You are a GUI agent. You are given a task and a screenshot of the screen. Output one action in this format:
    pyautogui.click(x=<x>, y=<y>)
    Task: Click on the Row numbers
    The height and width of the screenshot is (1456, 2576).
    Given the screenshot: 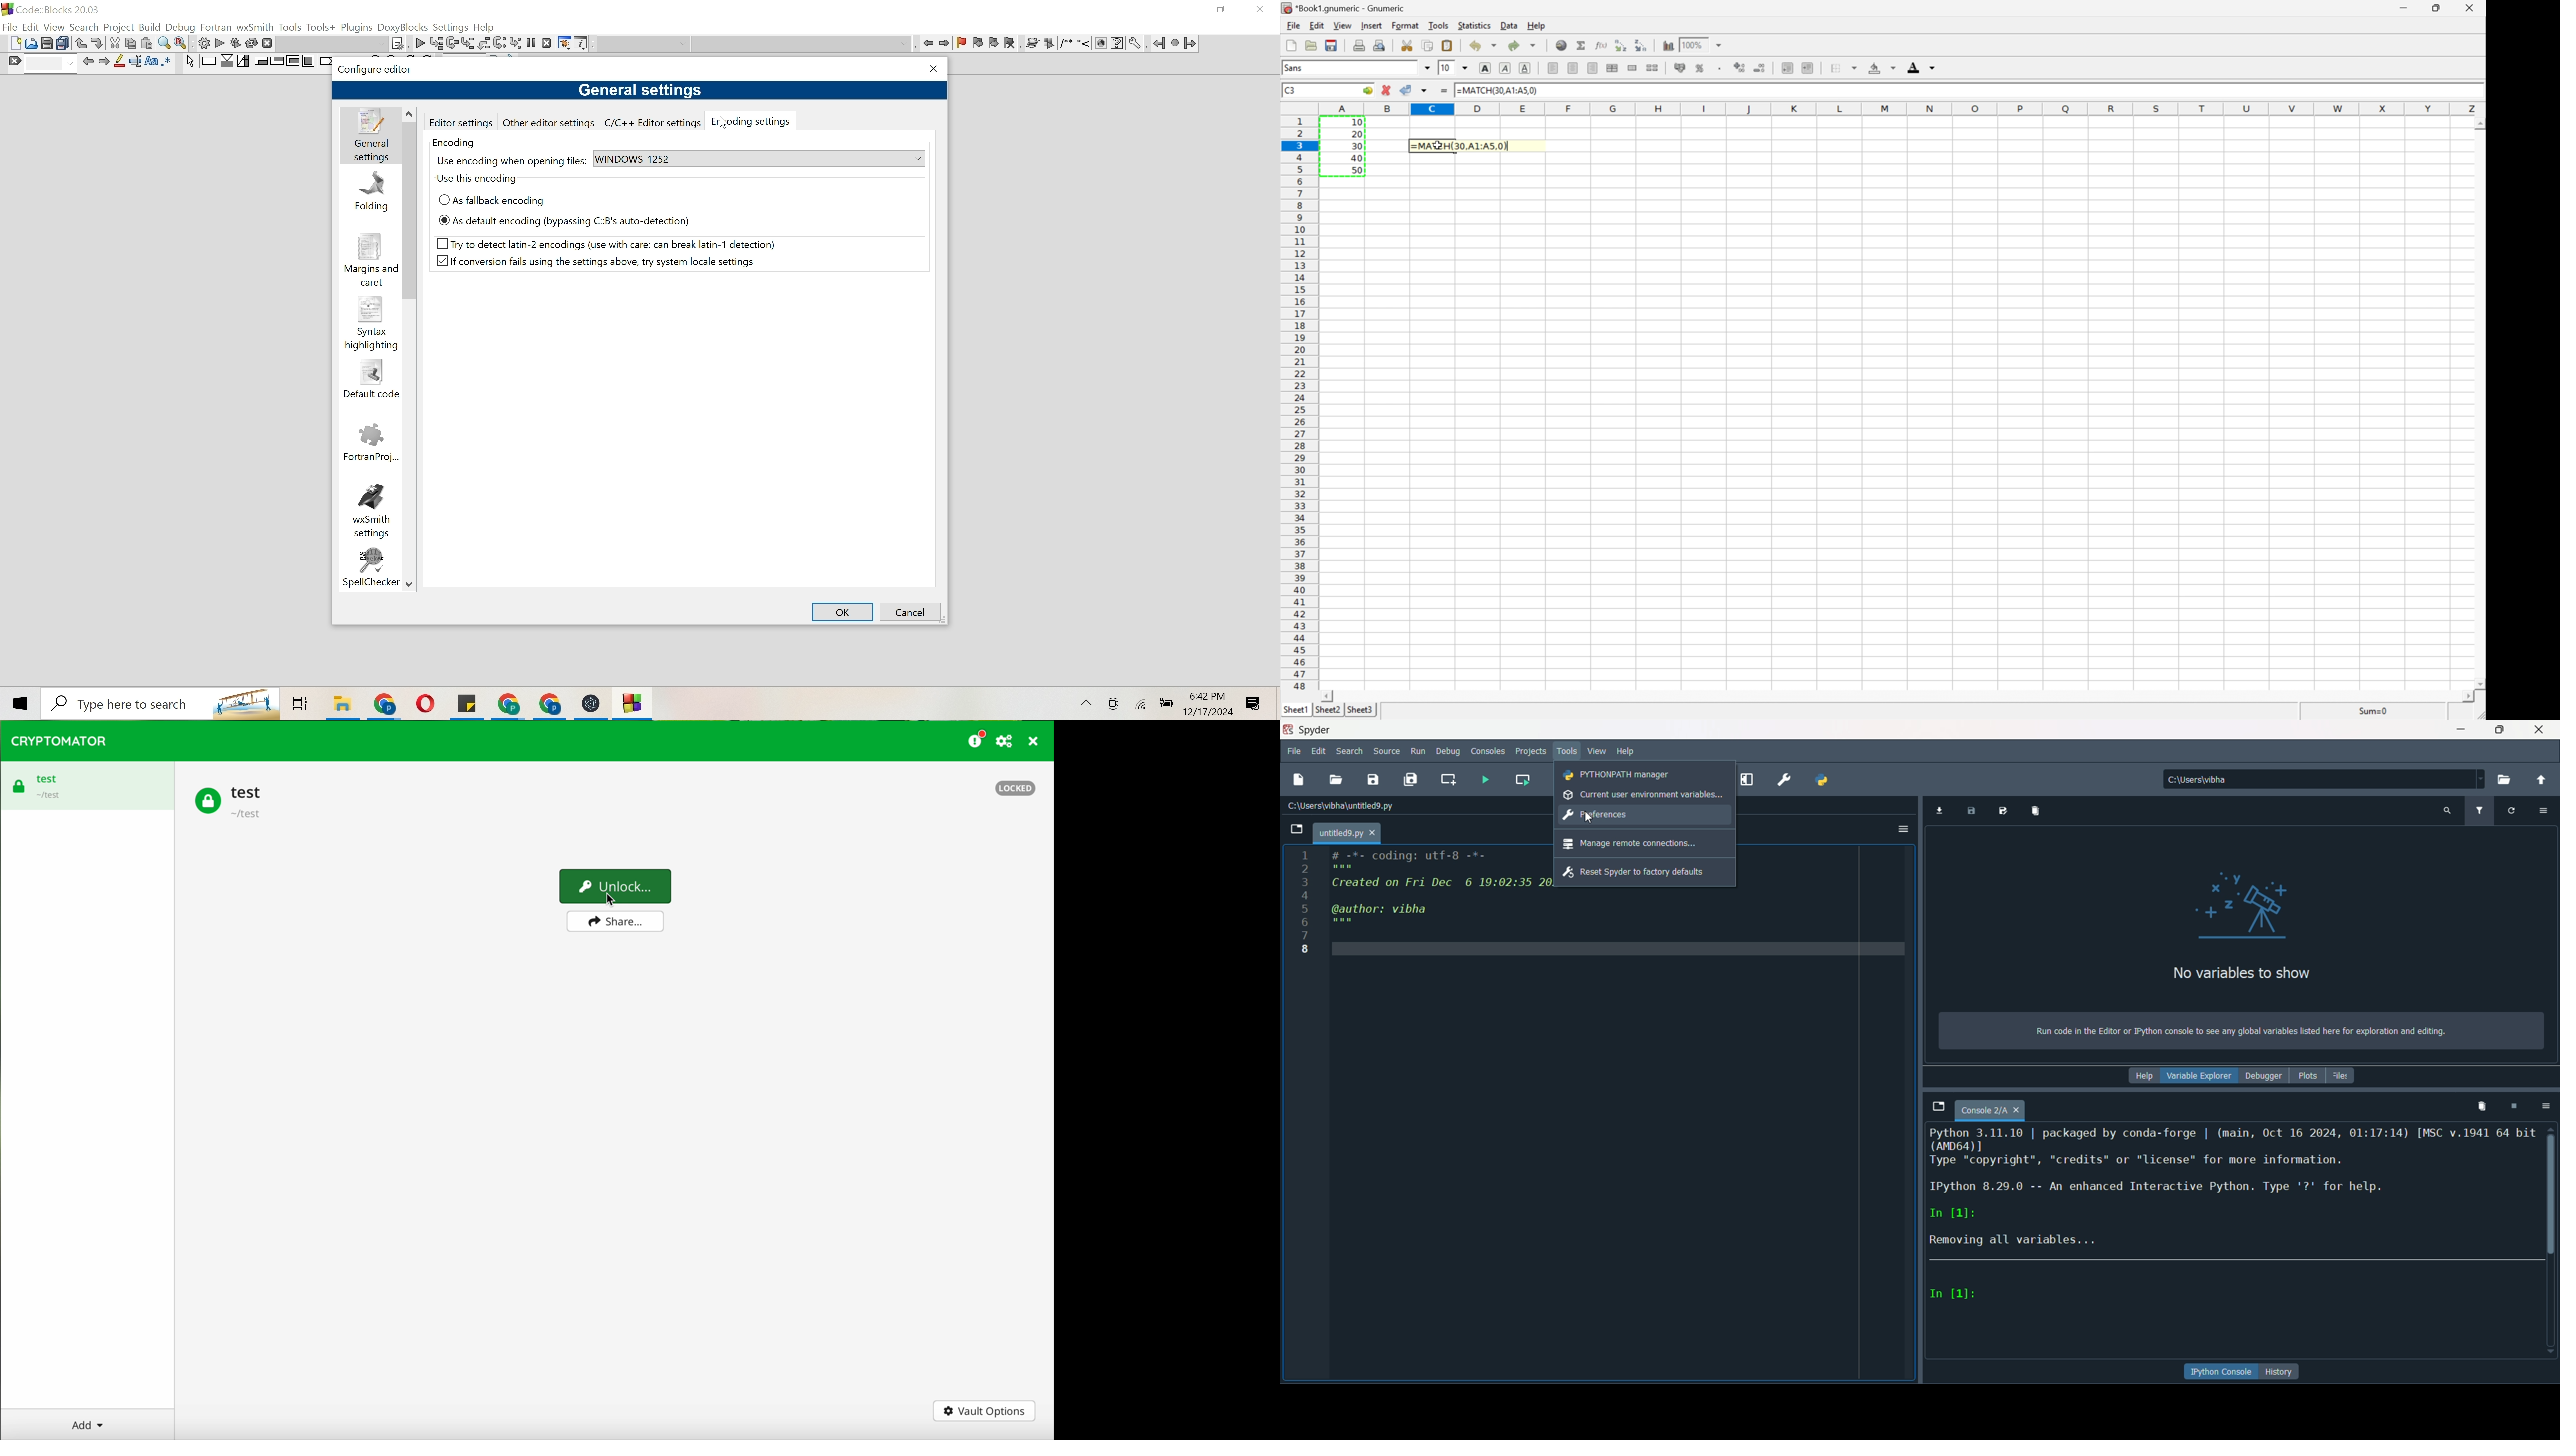 What is the action you would take?
    pyautogui.click(x=1298, y=403)
    